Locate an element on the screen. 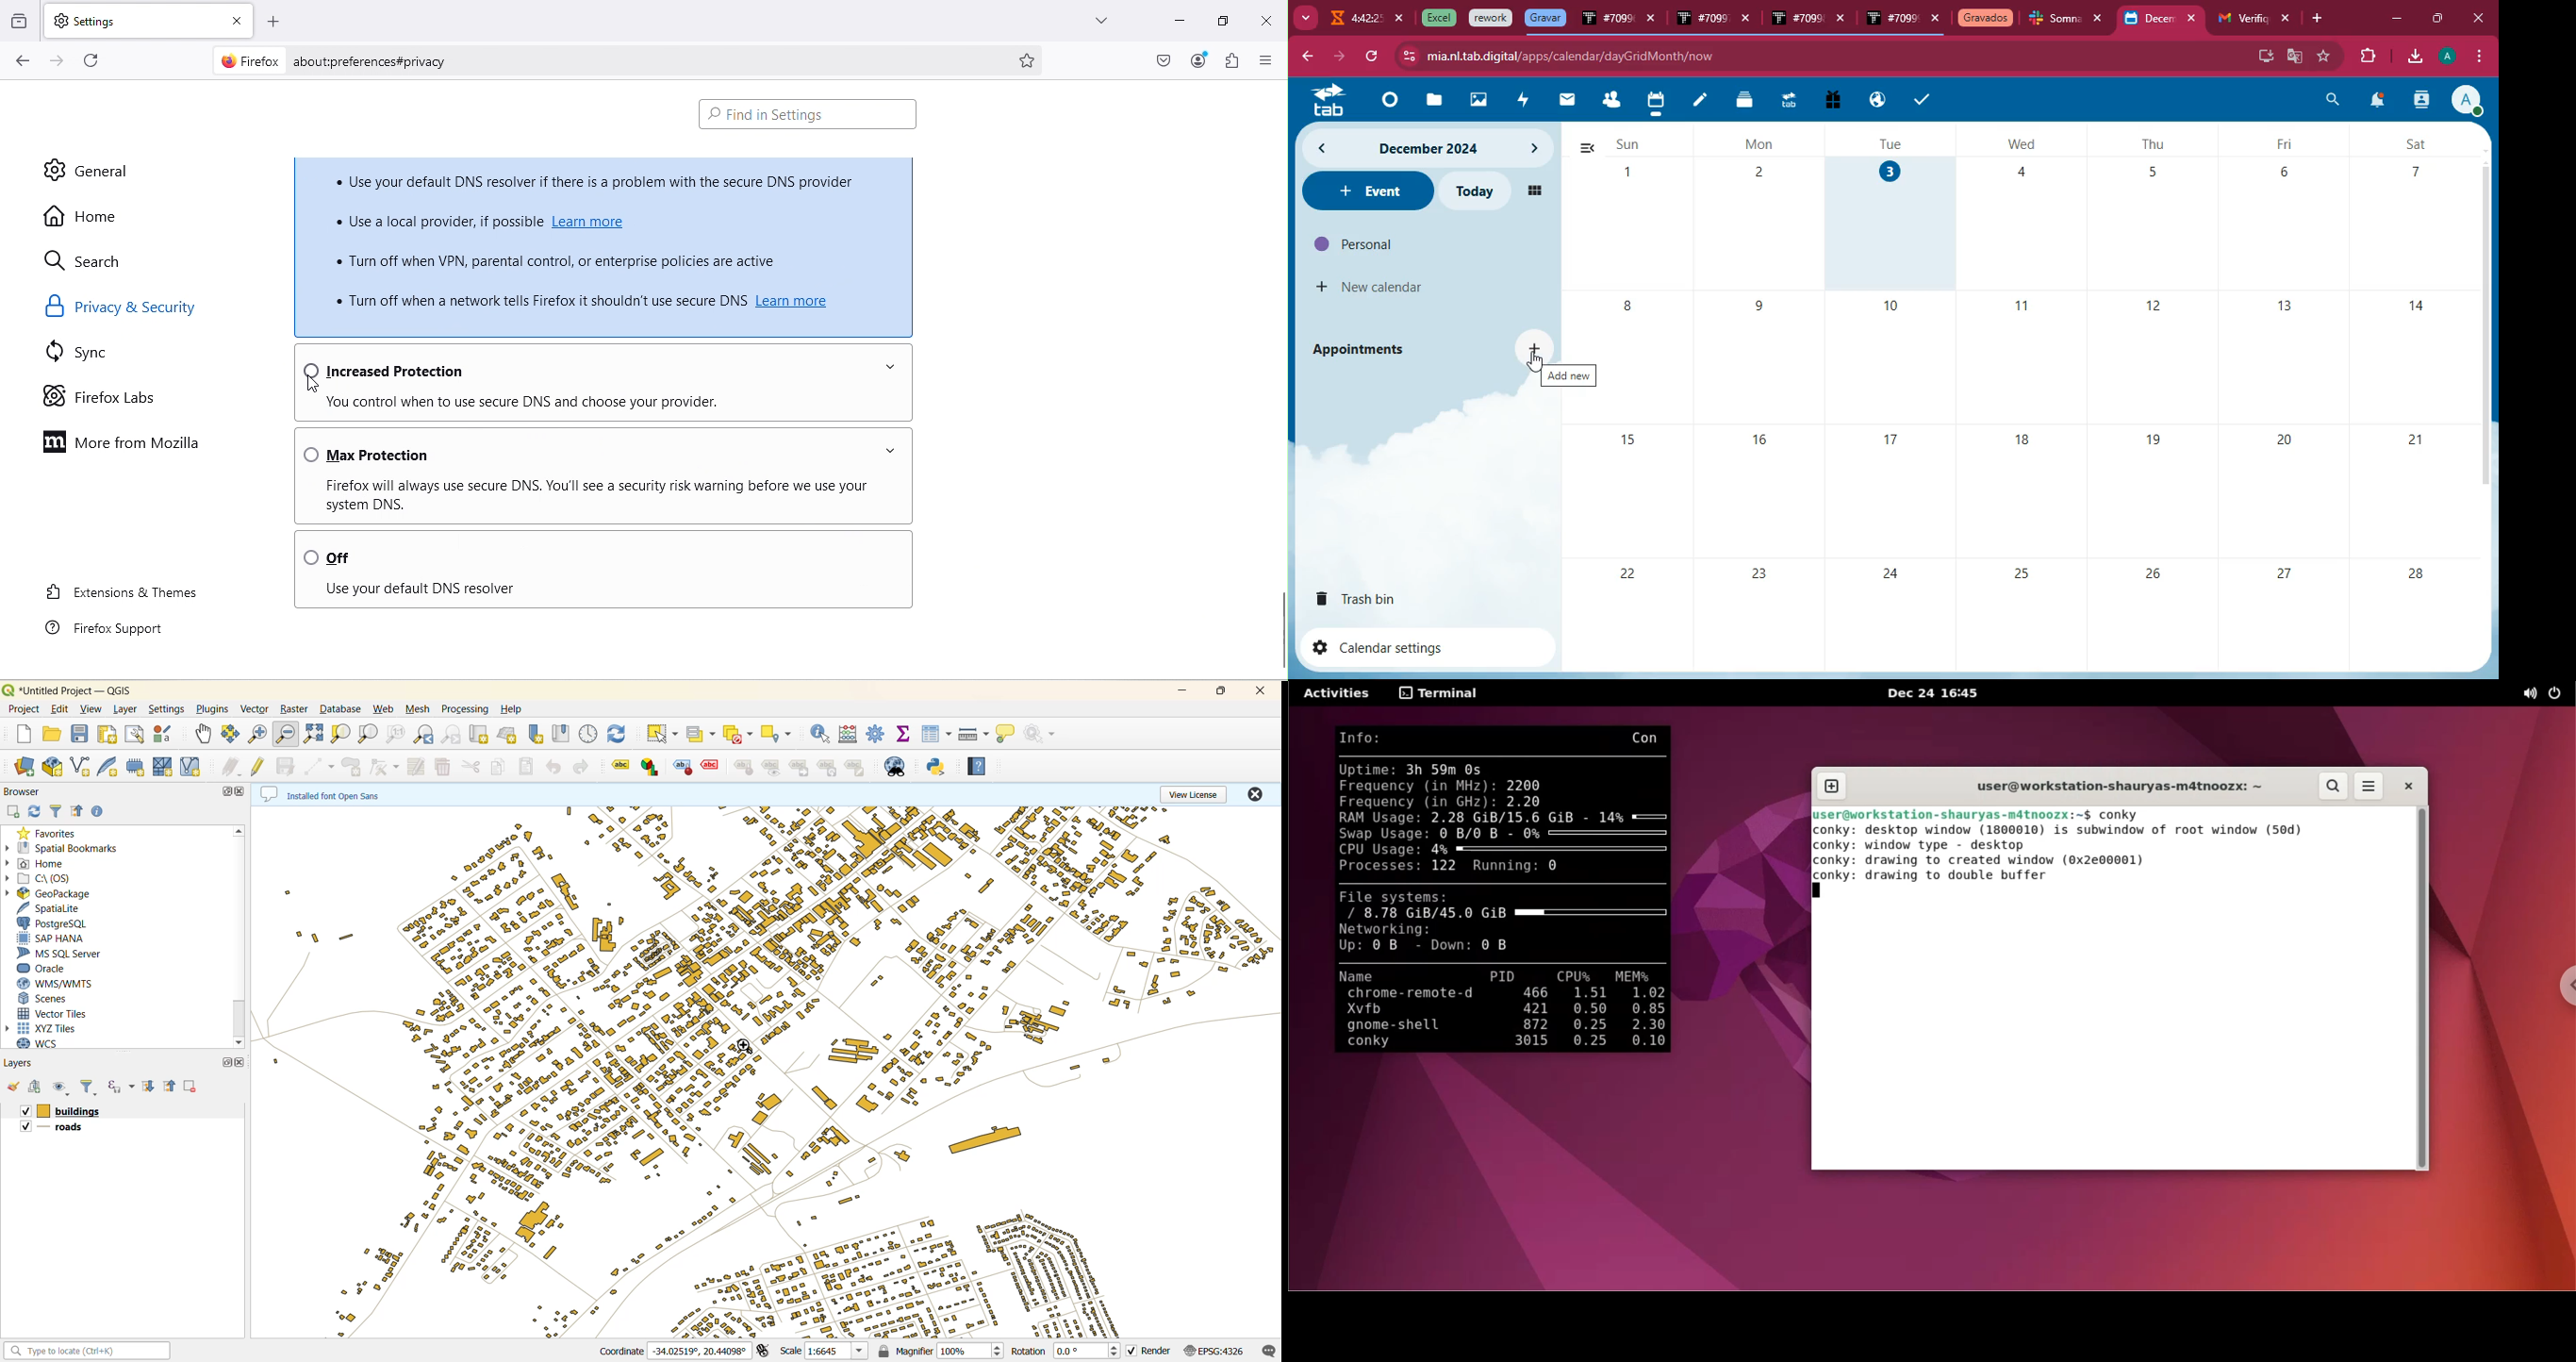 Image resolution: width=2576 pixels, height=1372 pixels. zoom selection is located at coordinates (340, 735).